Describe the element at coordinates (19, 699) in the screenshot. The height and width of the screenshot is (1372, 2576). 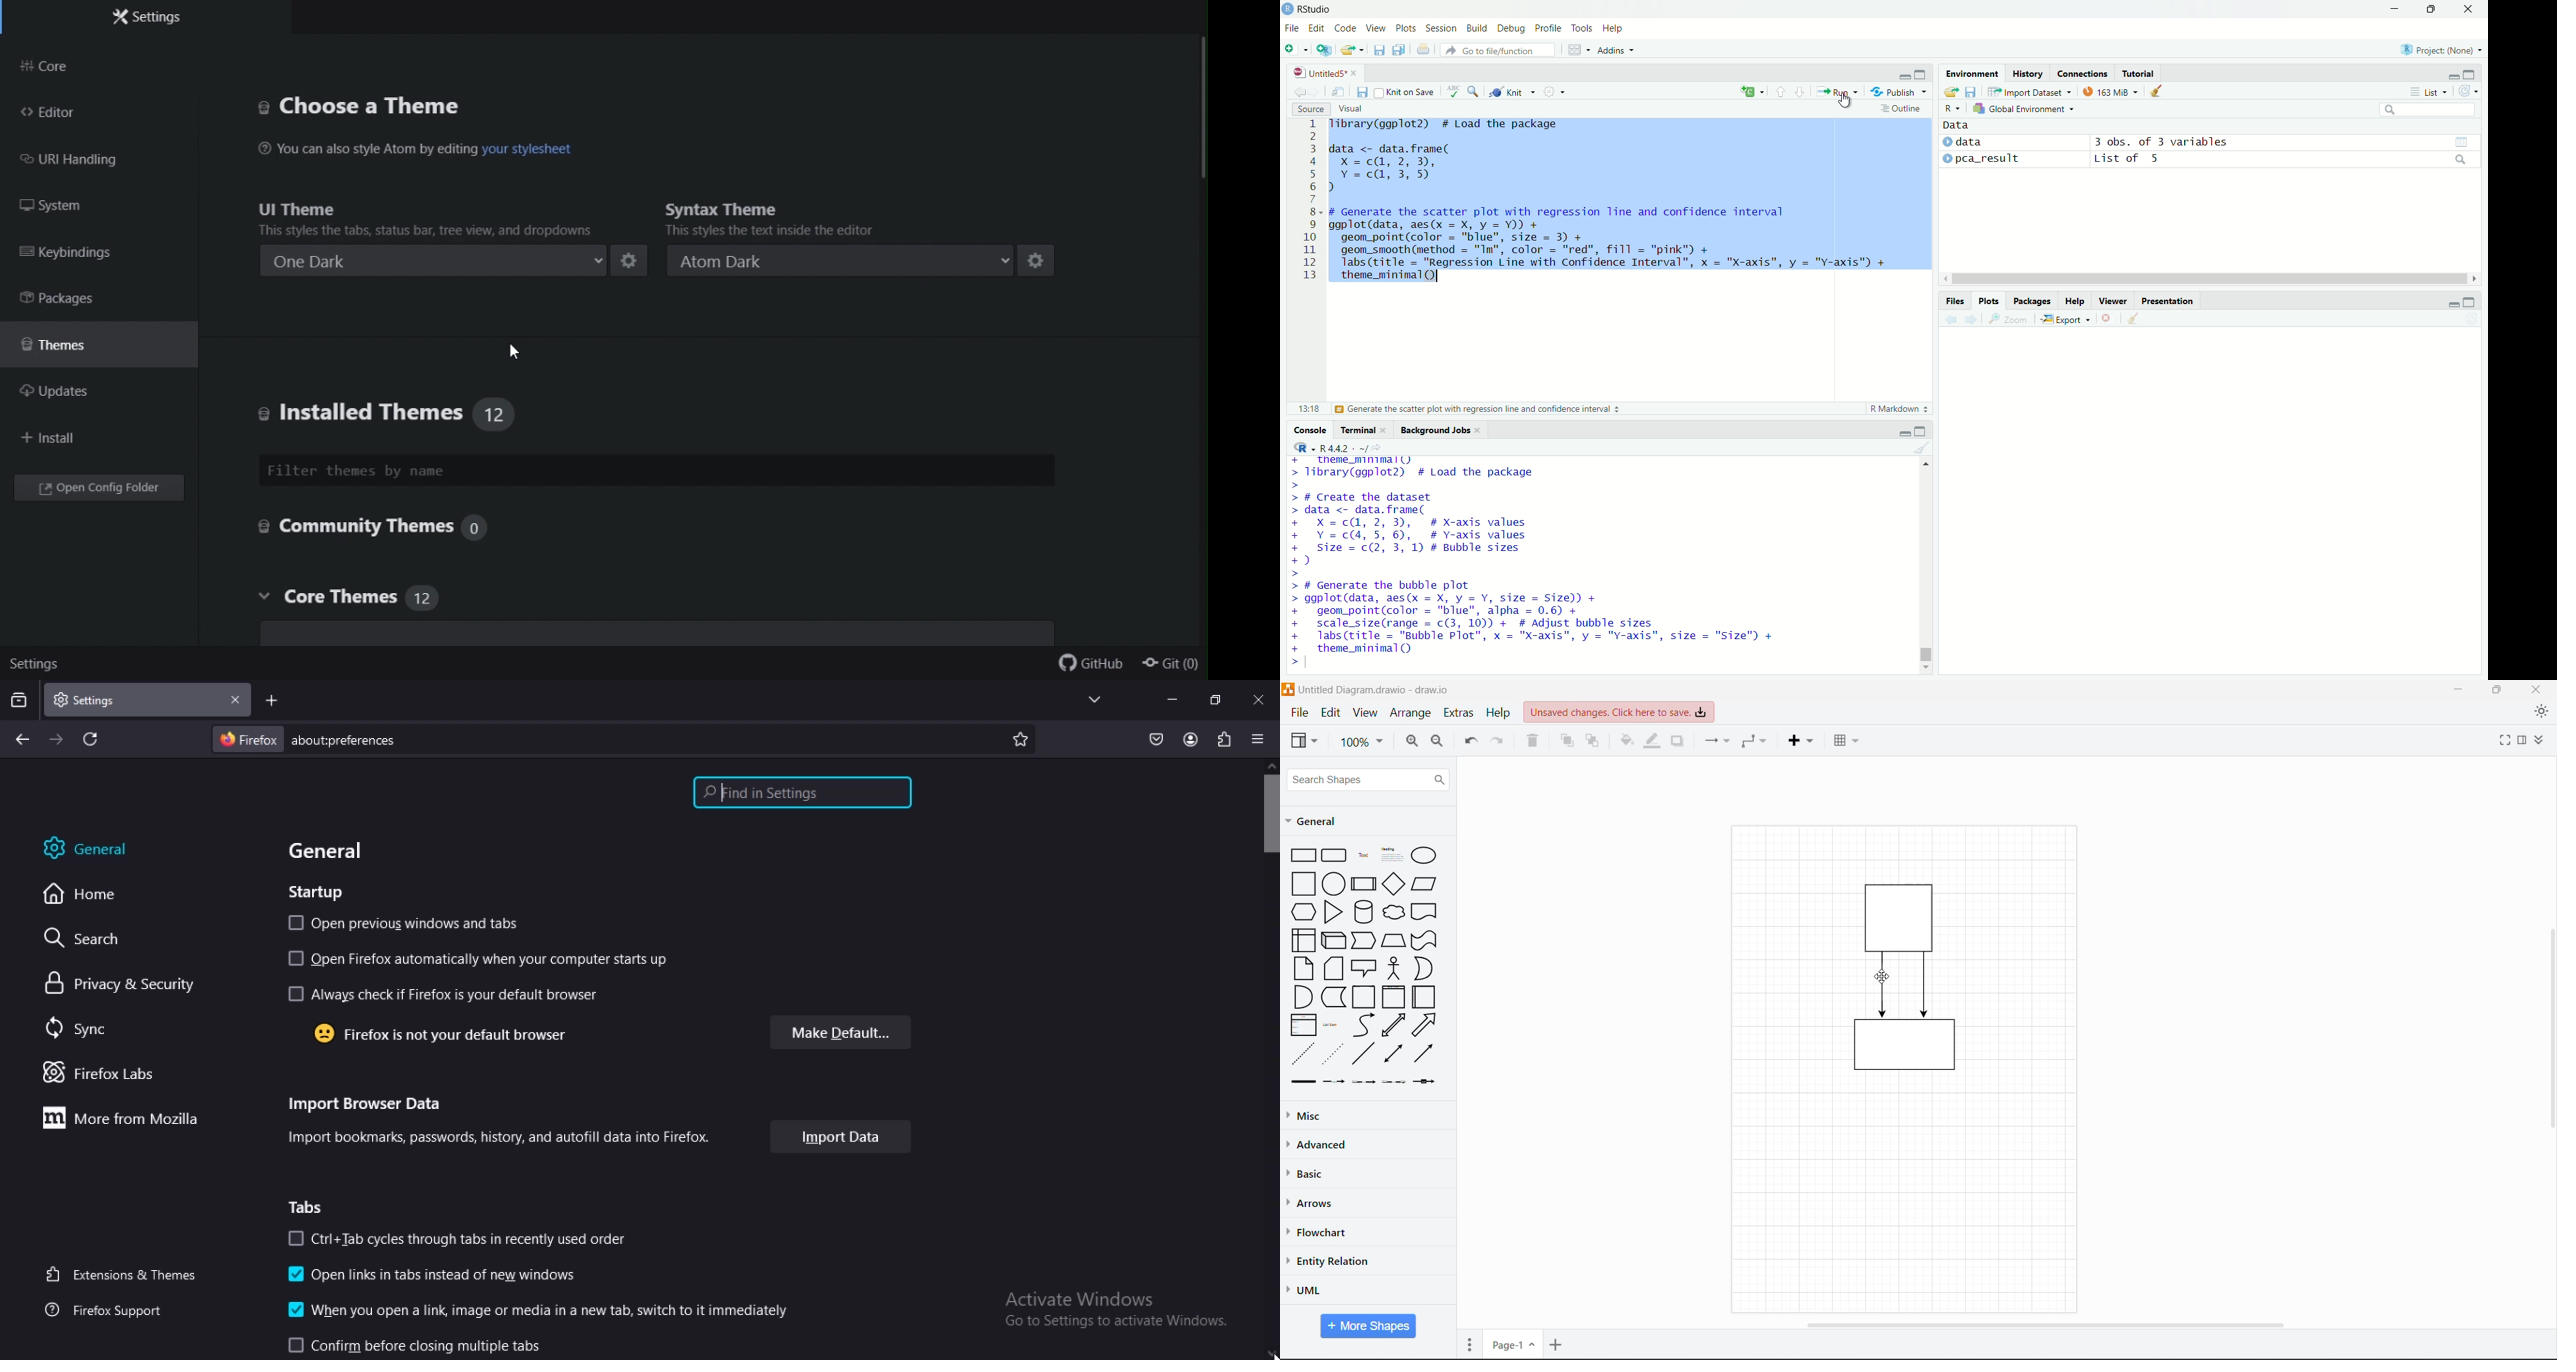
I see `search tabs` at that location.